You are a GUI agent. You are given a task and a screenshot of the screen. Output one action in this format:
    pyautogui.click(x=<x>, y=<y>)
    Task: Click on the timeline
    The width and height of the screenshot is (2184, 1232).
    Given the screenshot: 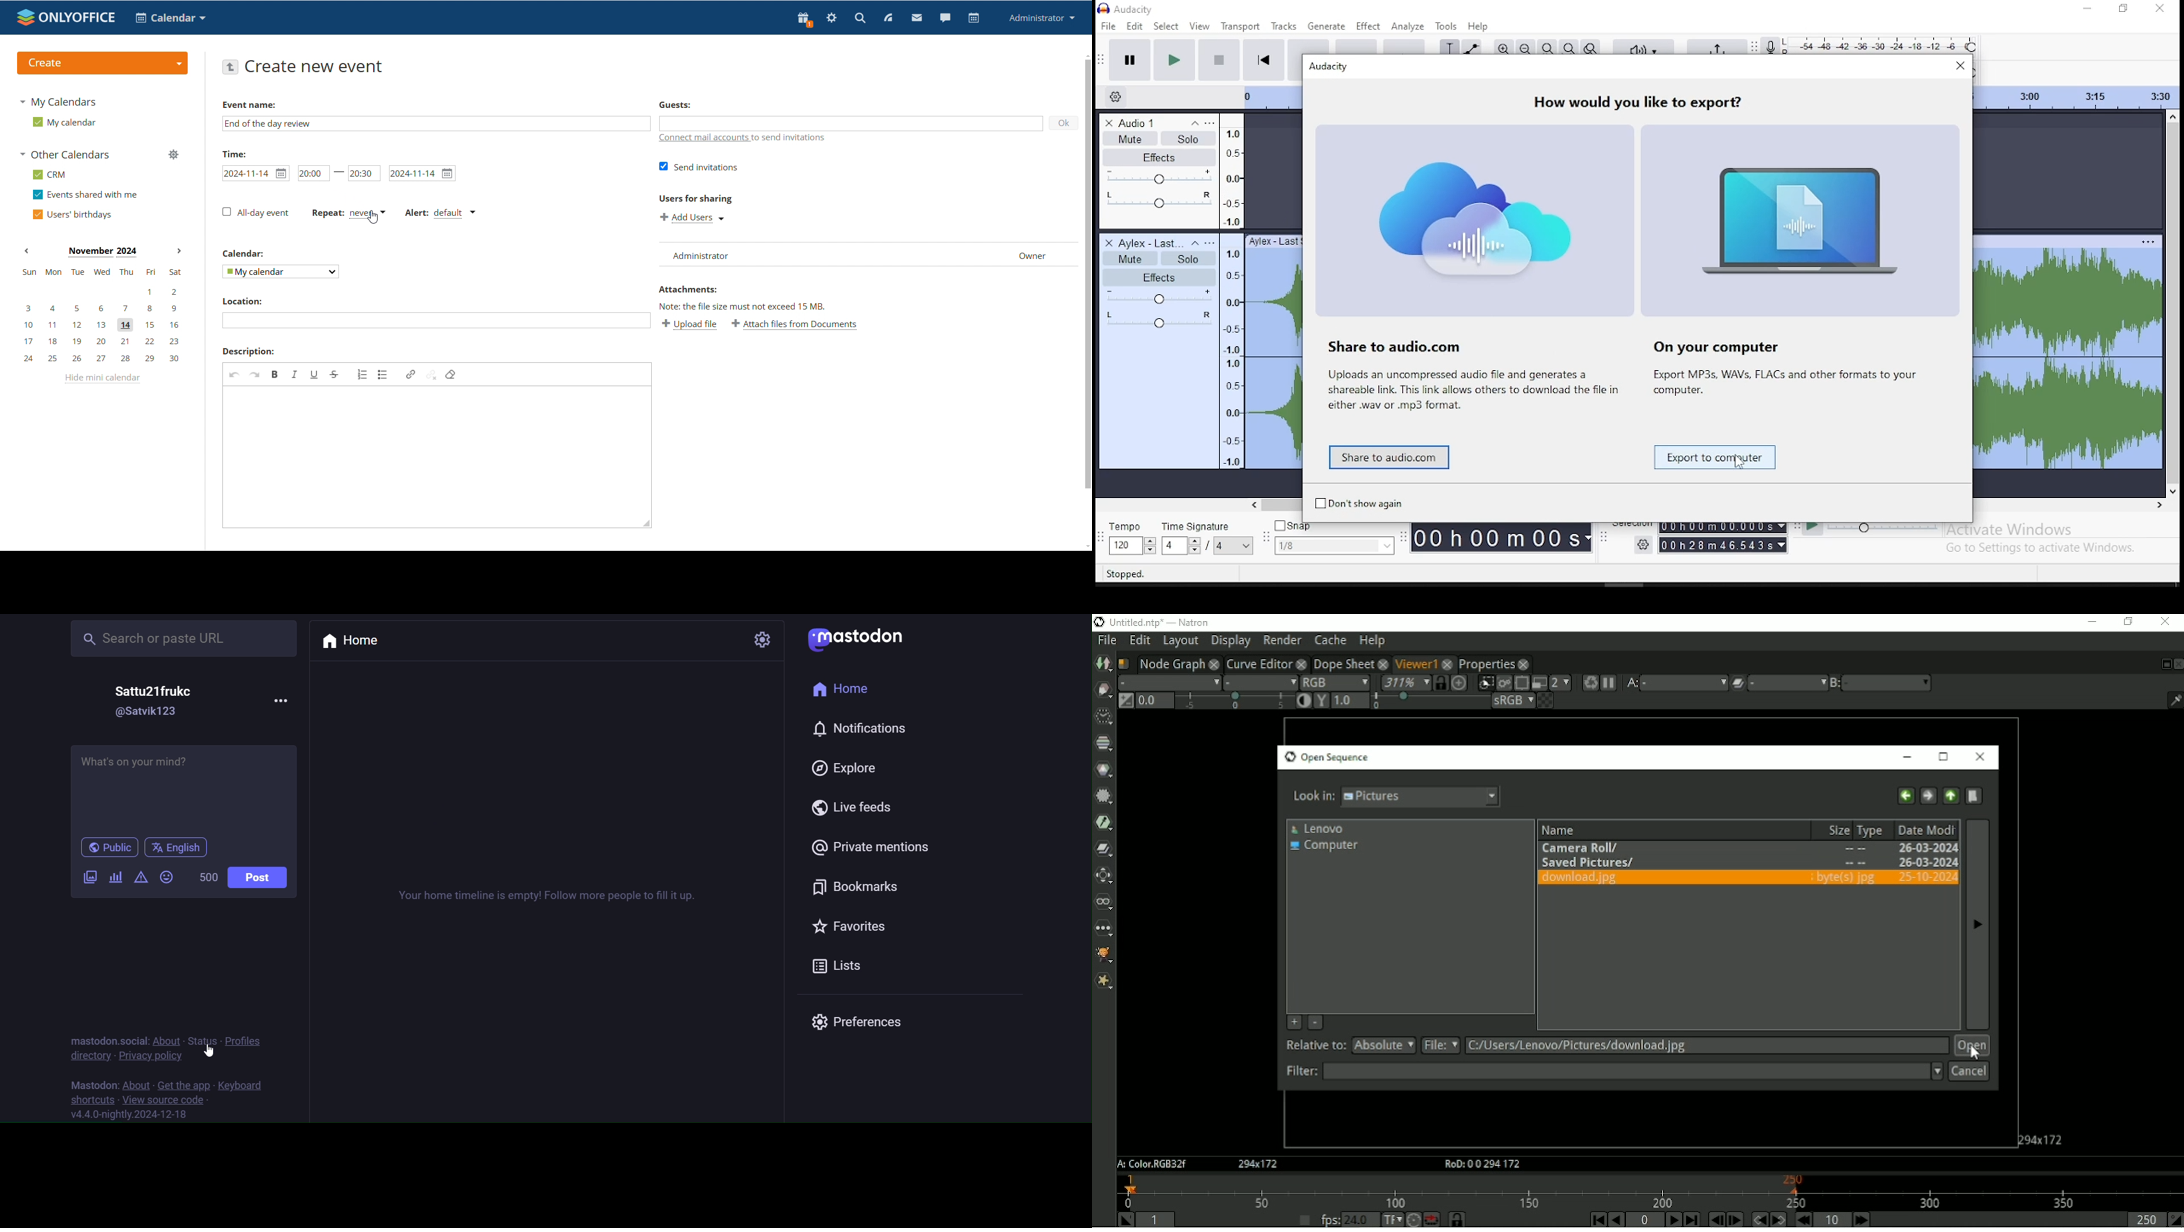 What is the action you would take?
    pyautogui.click(x=2076, y=96)
    